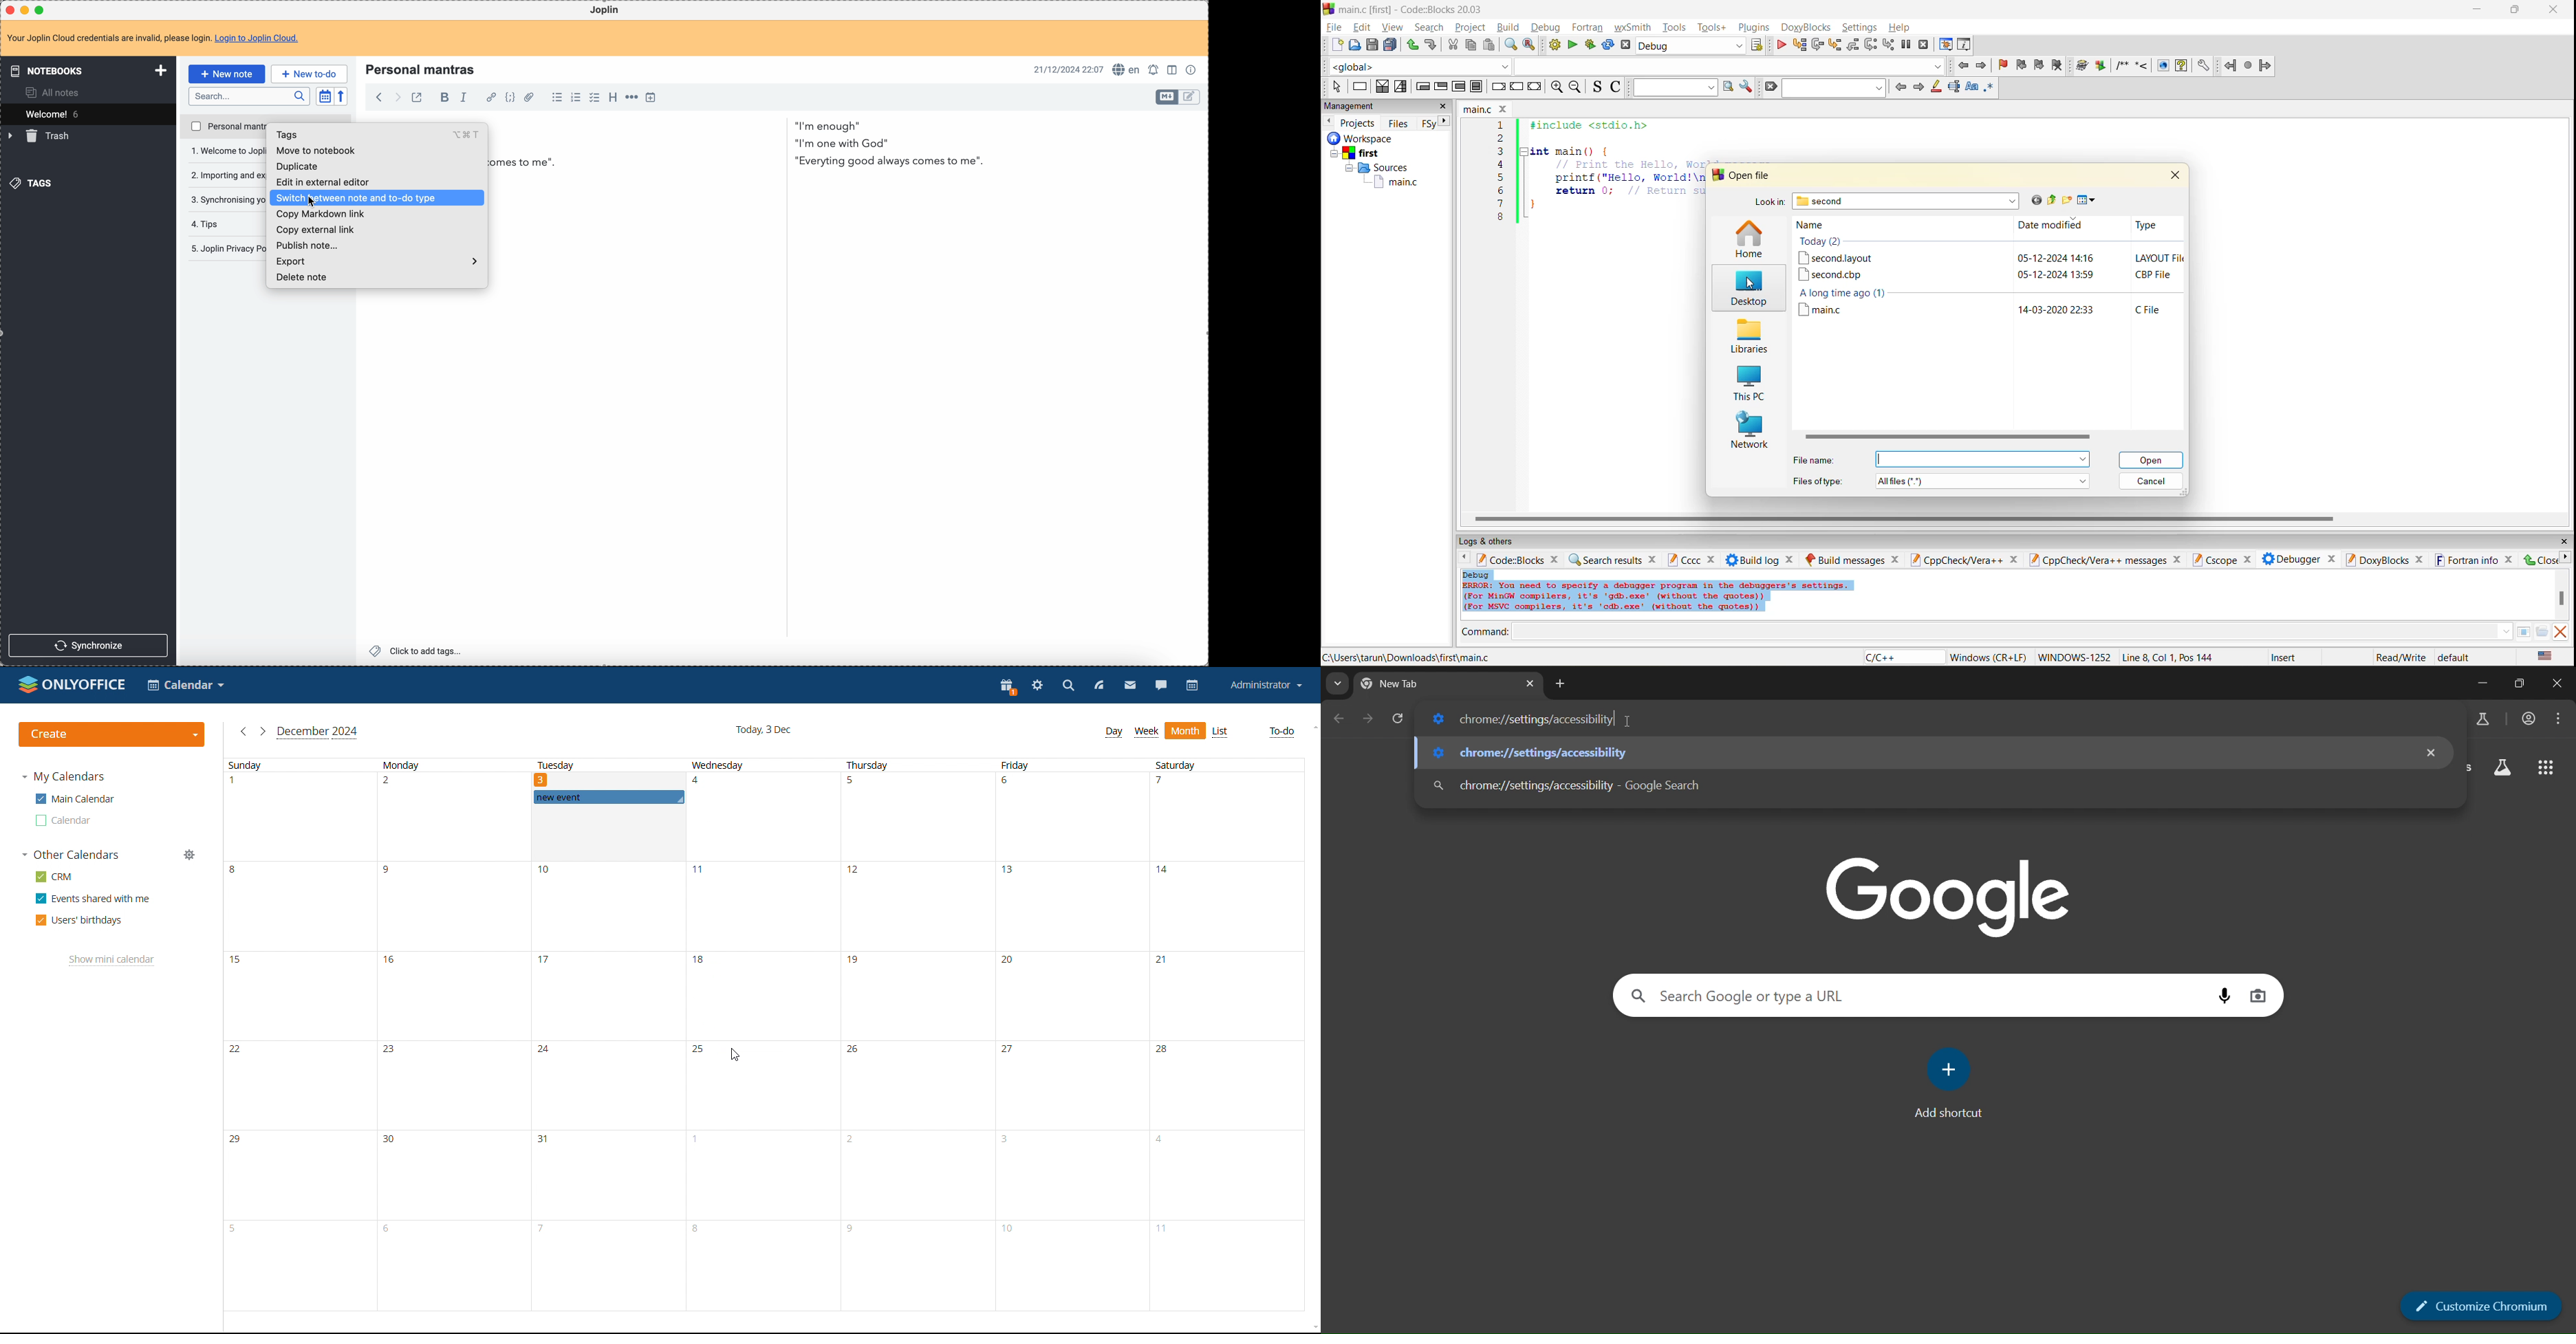 The height and width of the screenshot is (1344, 2576). I want to click on copy markdown list, so click(323, 215).